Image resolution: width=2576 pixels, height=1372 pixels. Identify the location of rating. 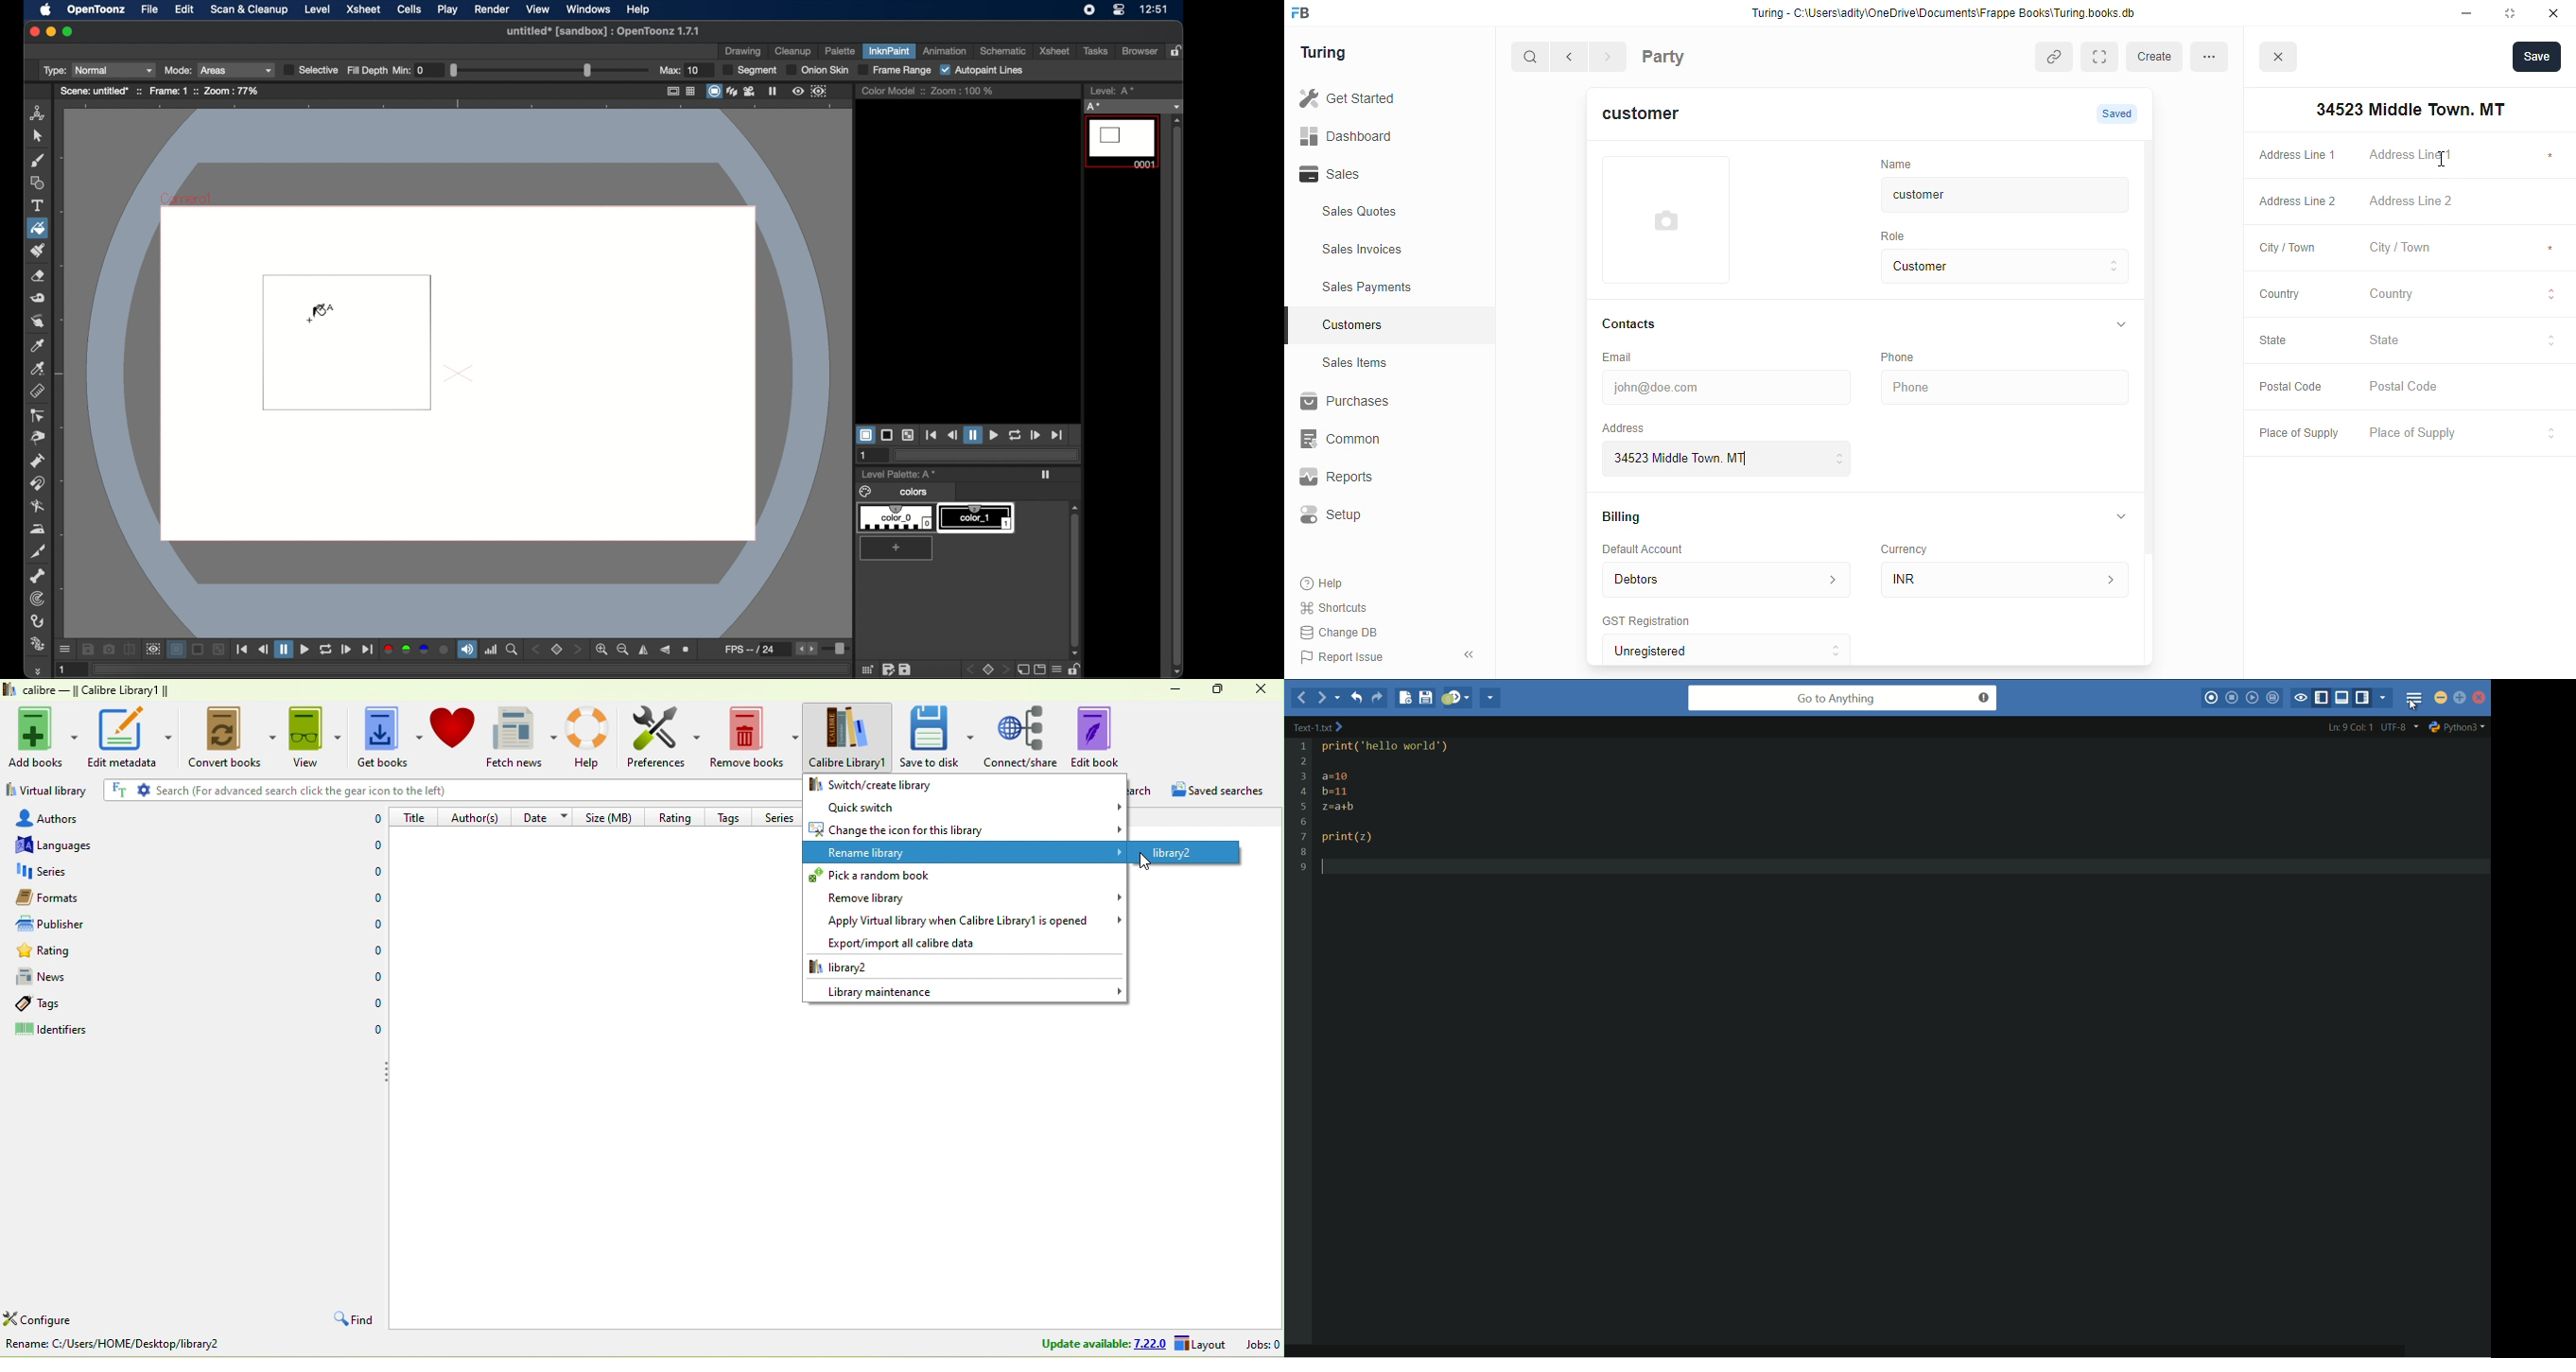
(84, 954).